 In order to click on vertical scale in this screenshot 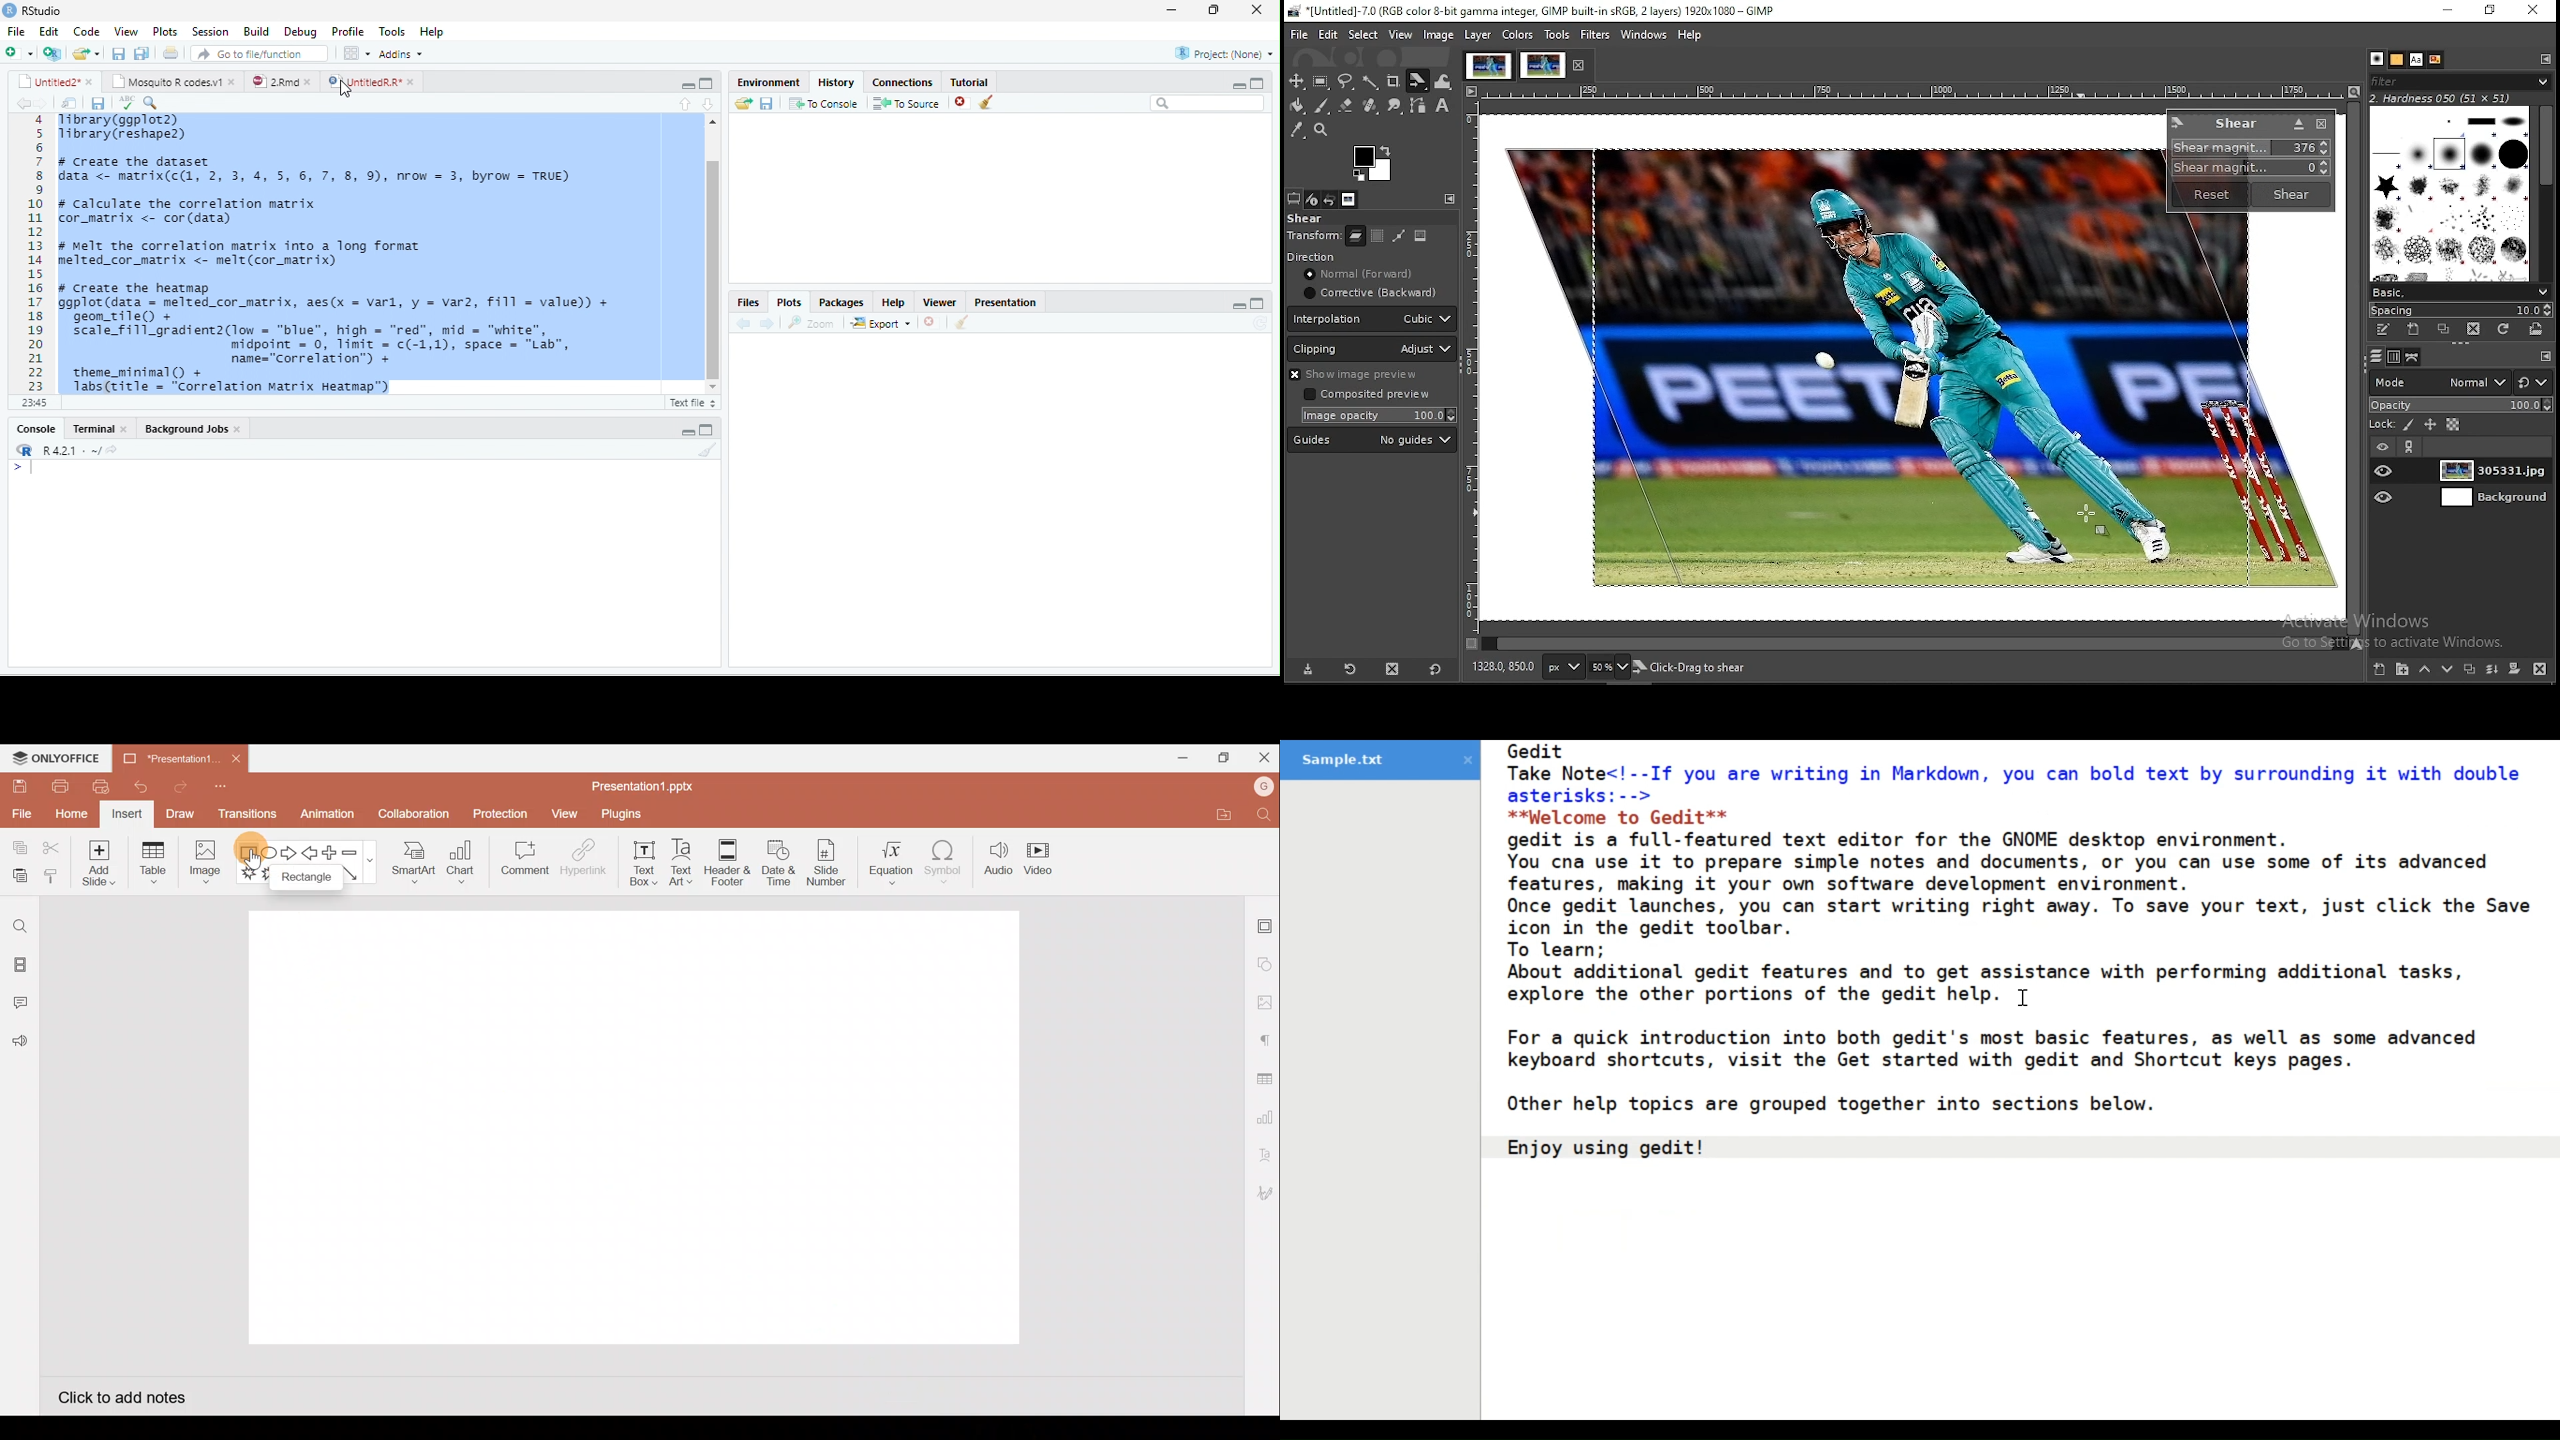, I will do `click(1472, 374)`.